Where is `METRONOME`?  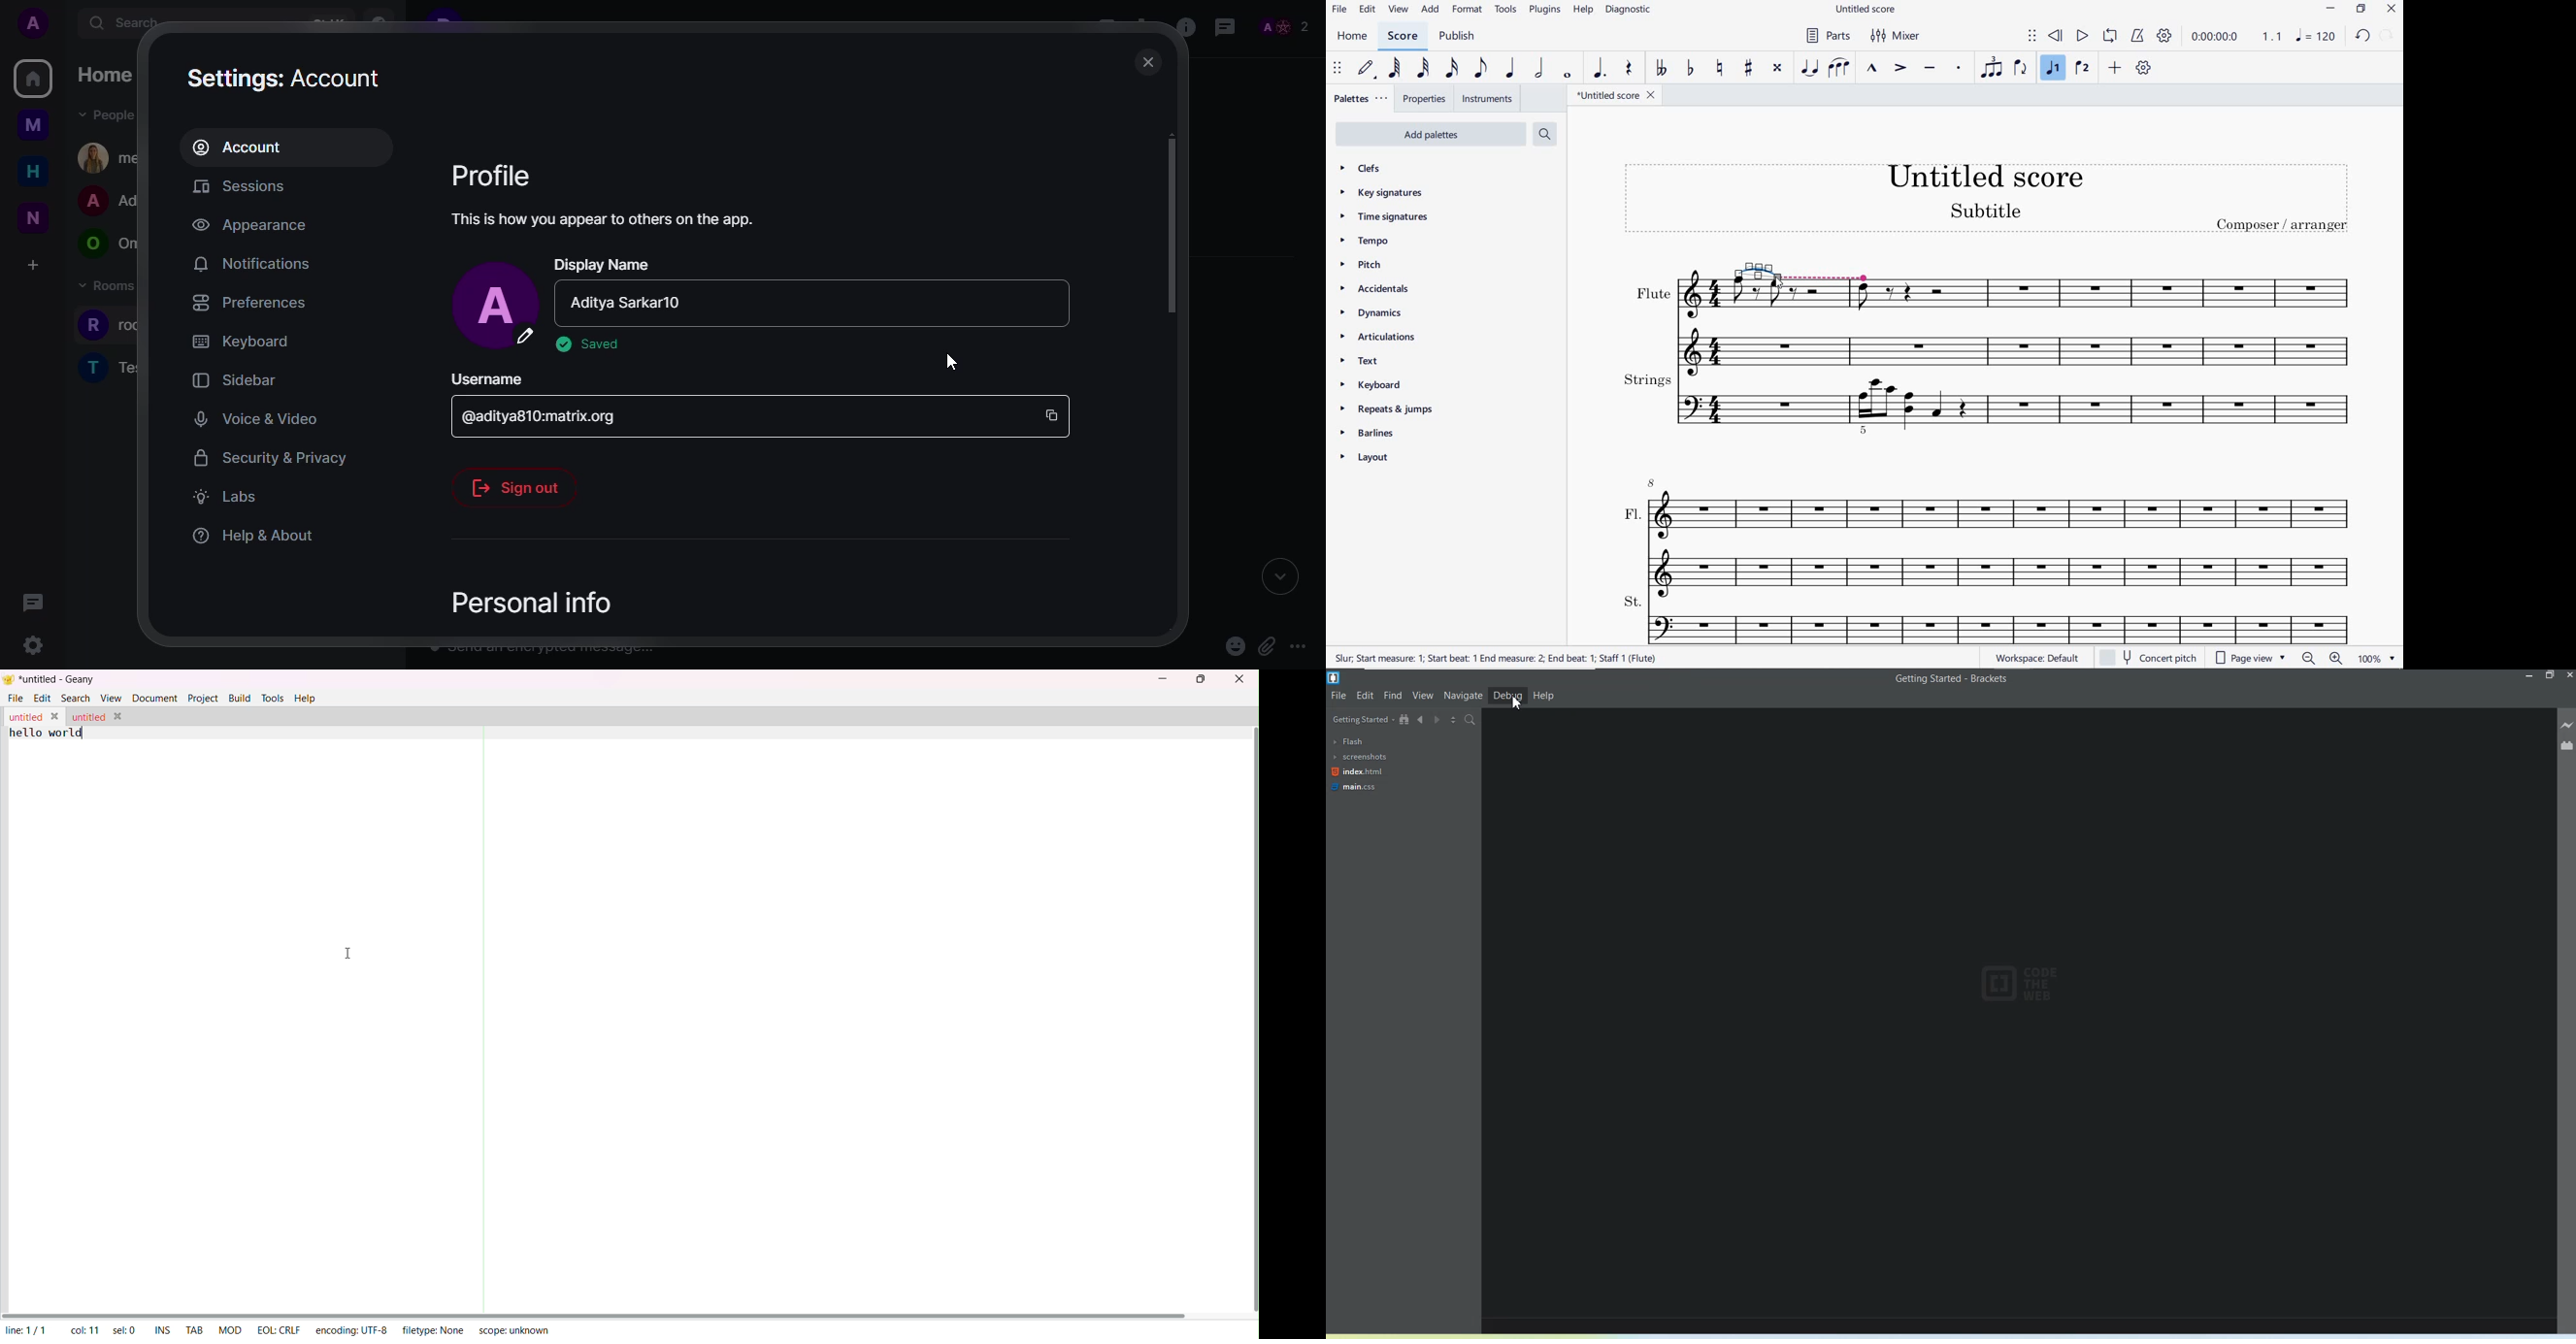 METRONOME is located at coordinates (2137, 37).